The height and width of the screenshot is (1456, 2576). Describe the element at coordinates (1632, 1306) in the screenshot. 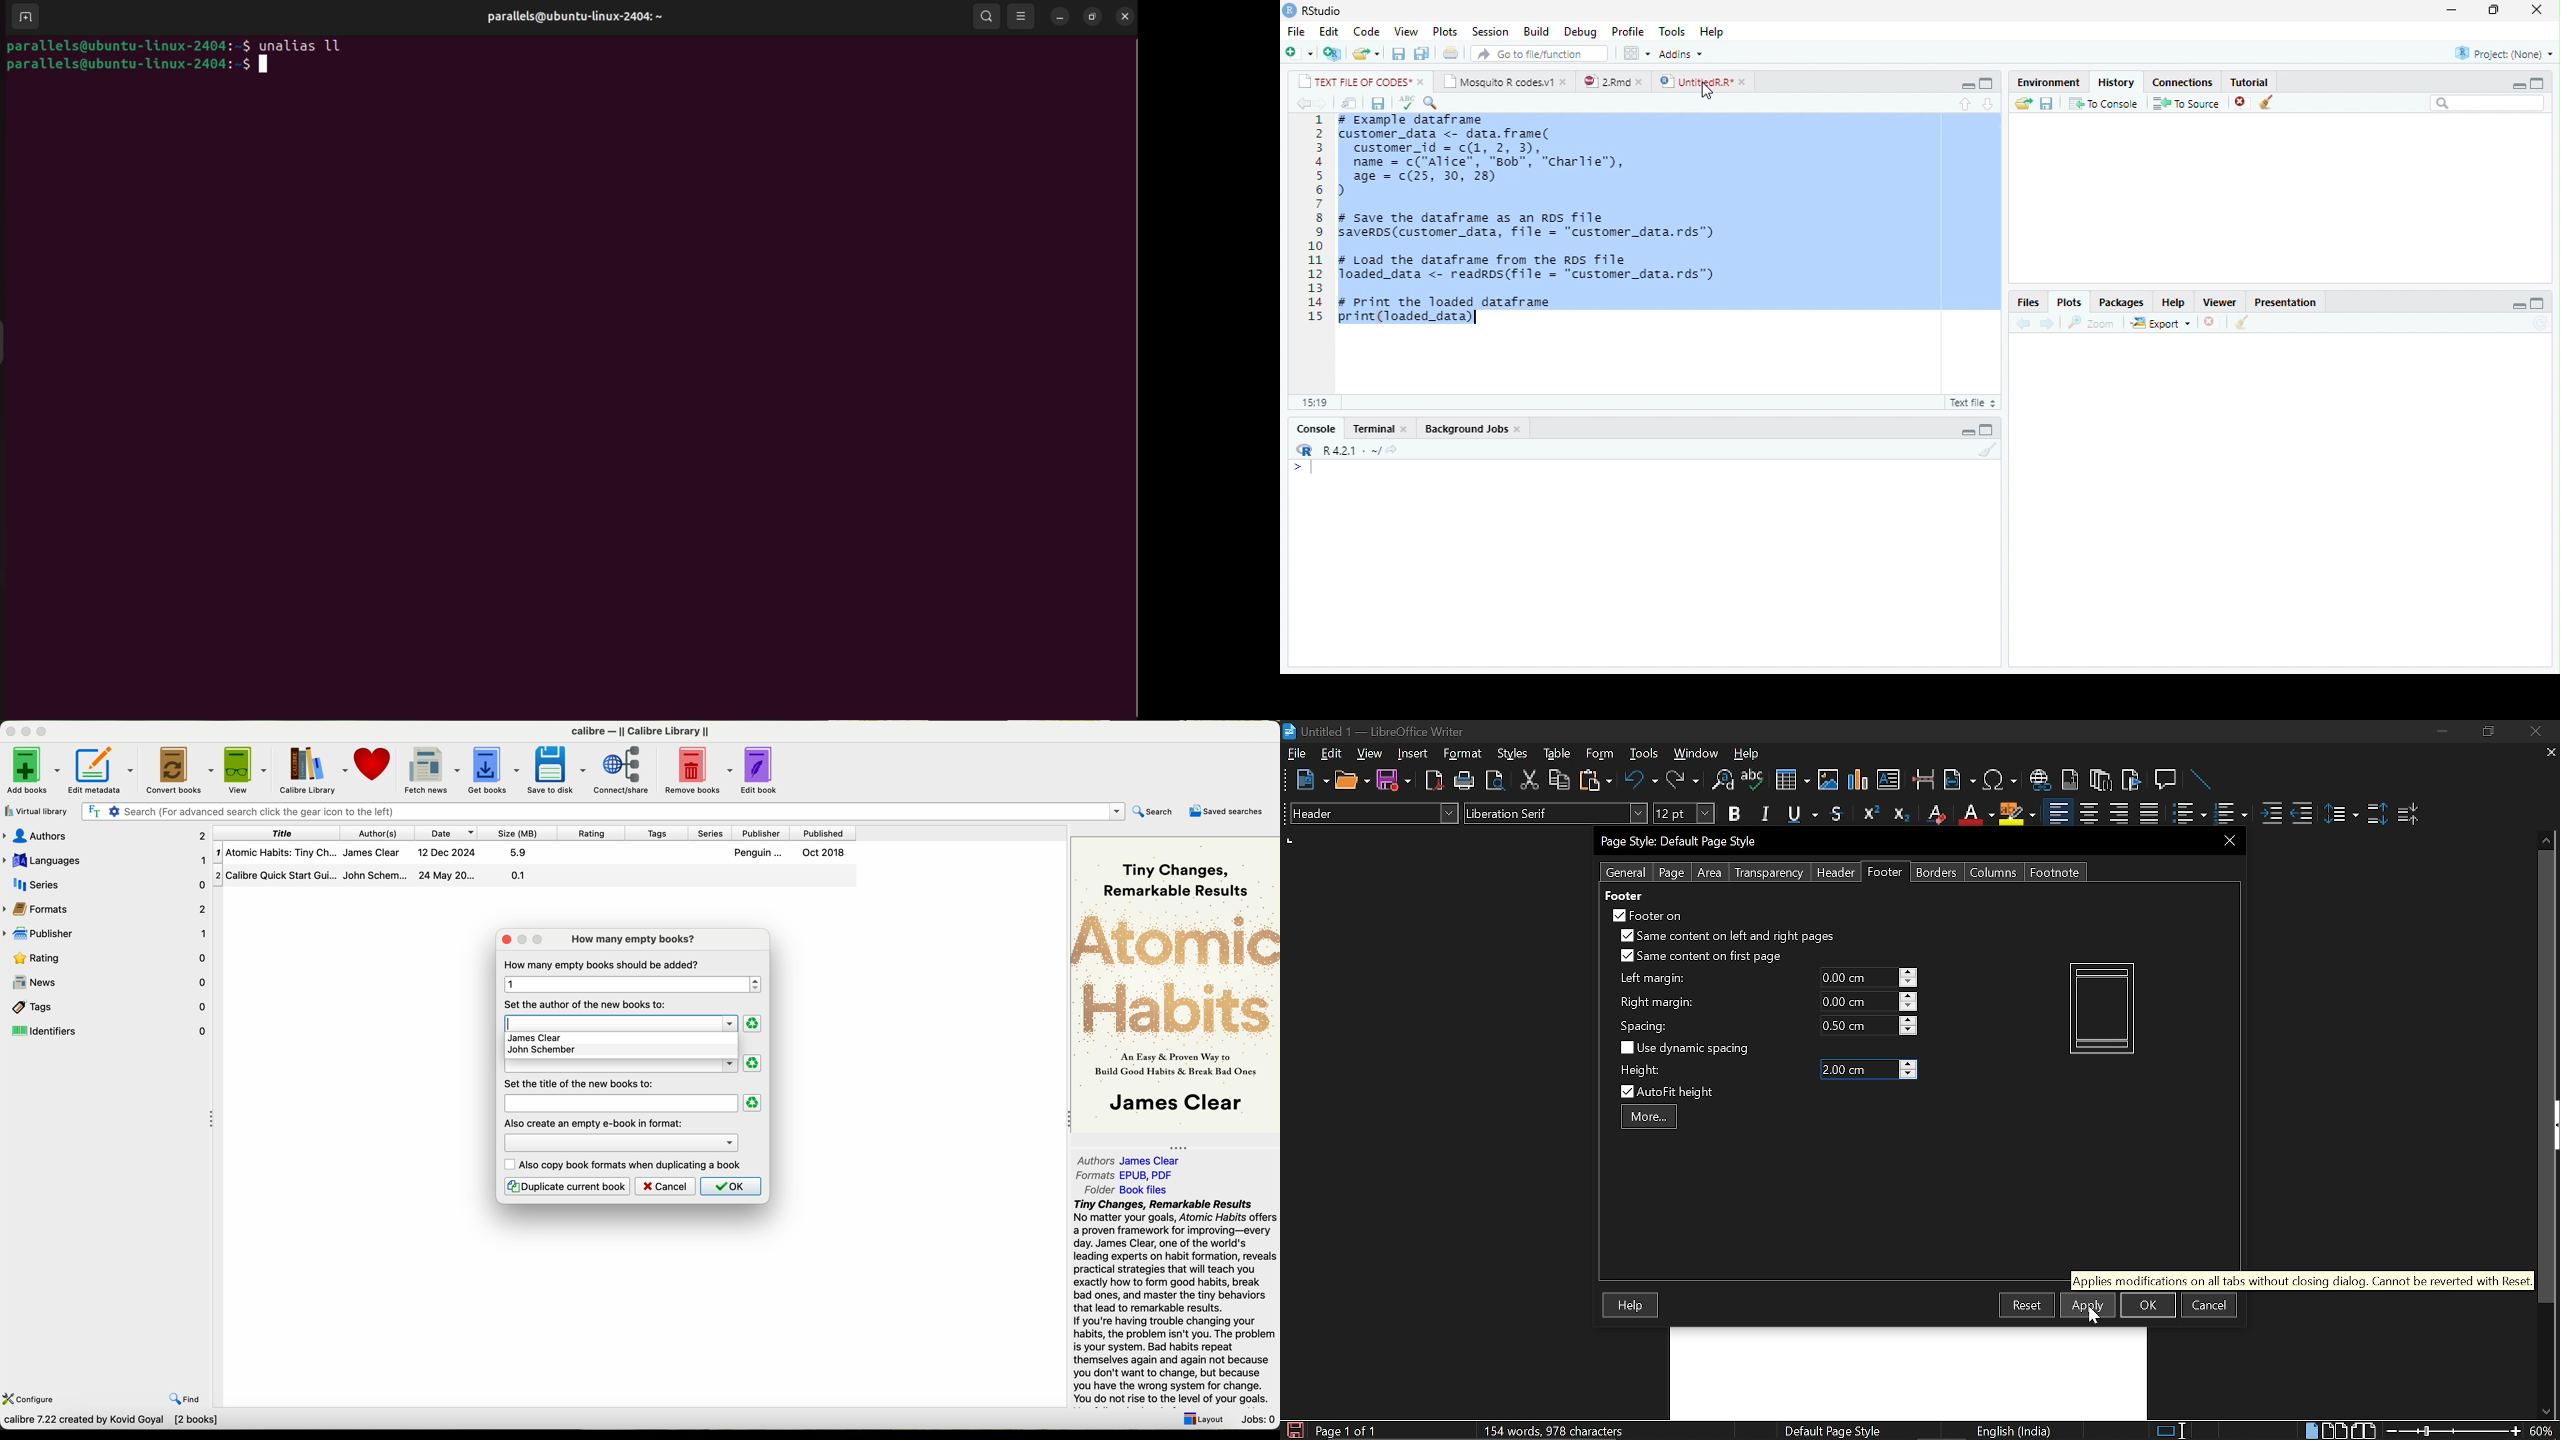

I see `Help` at that location.